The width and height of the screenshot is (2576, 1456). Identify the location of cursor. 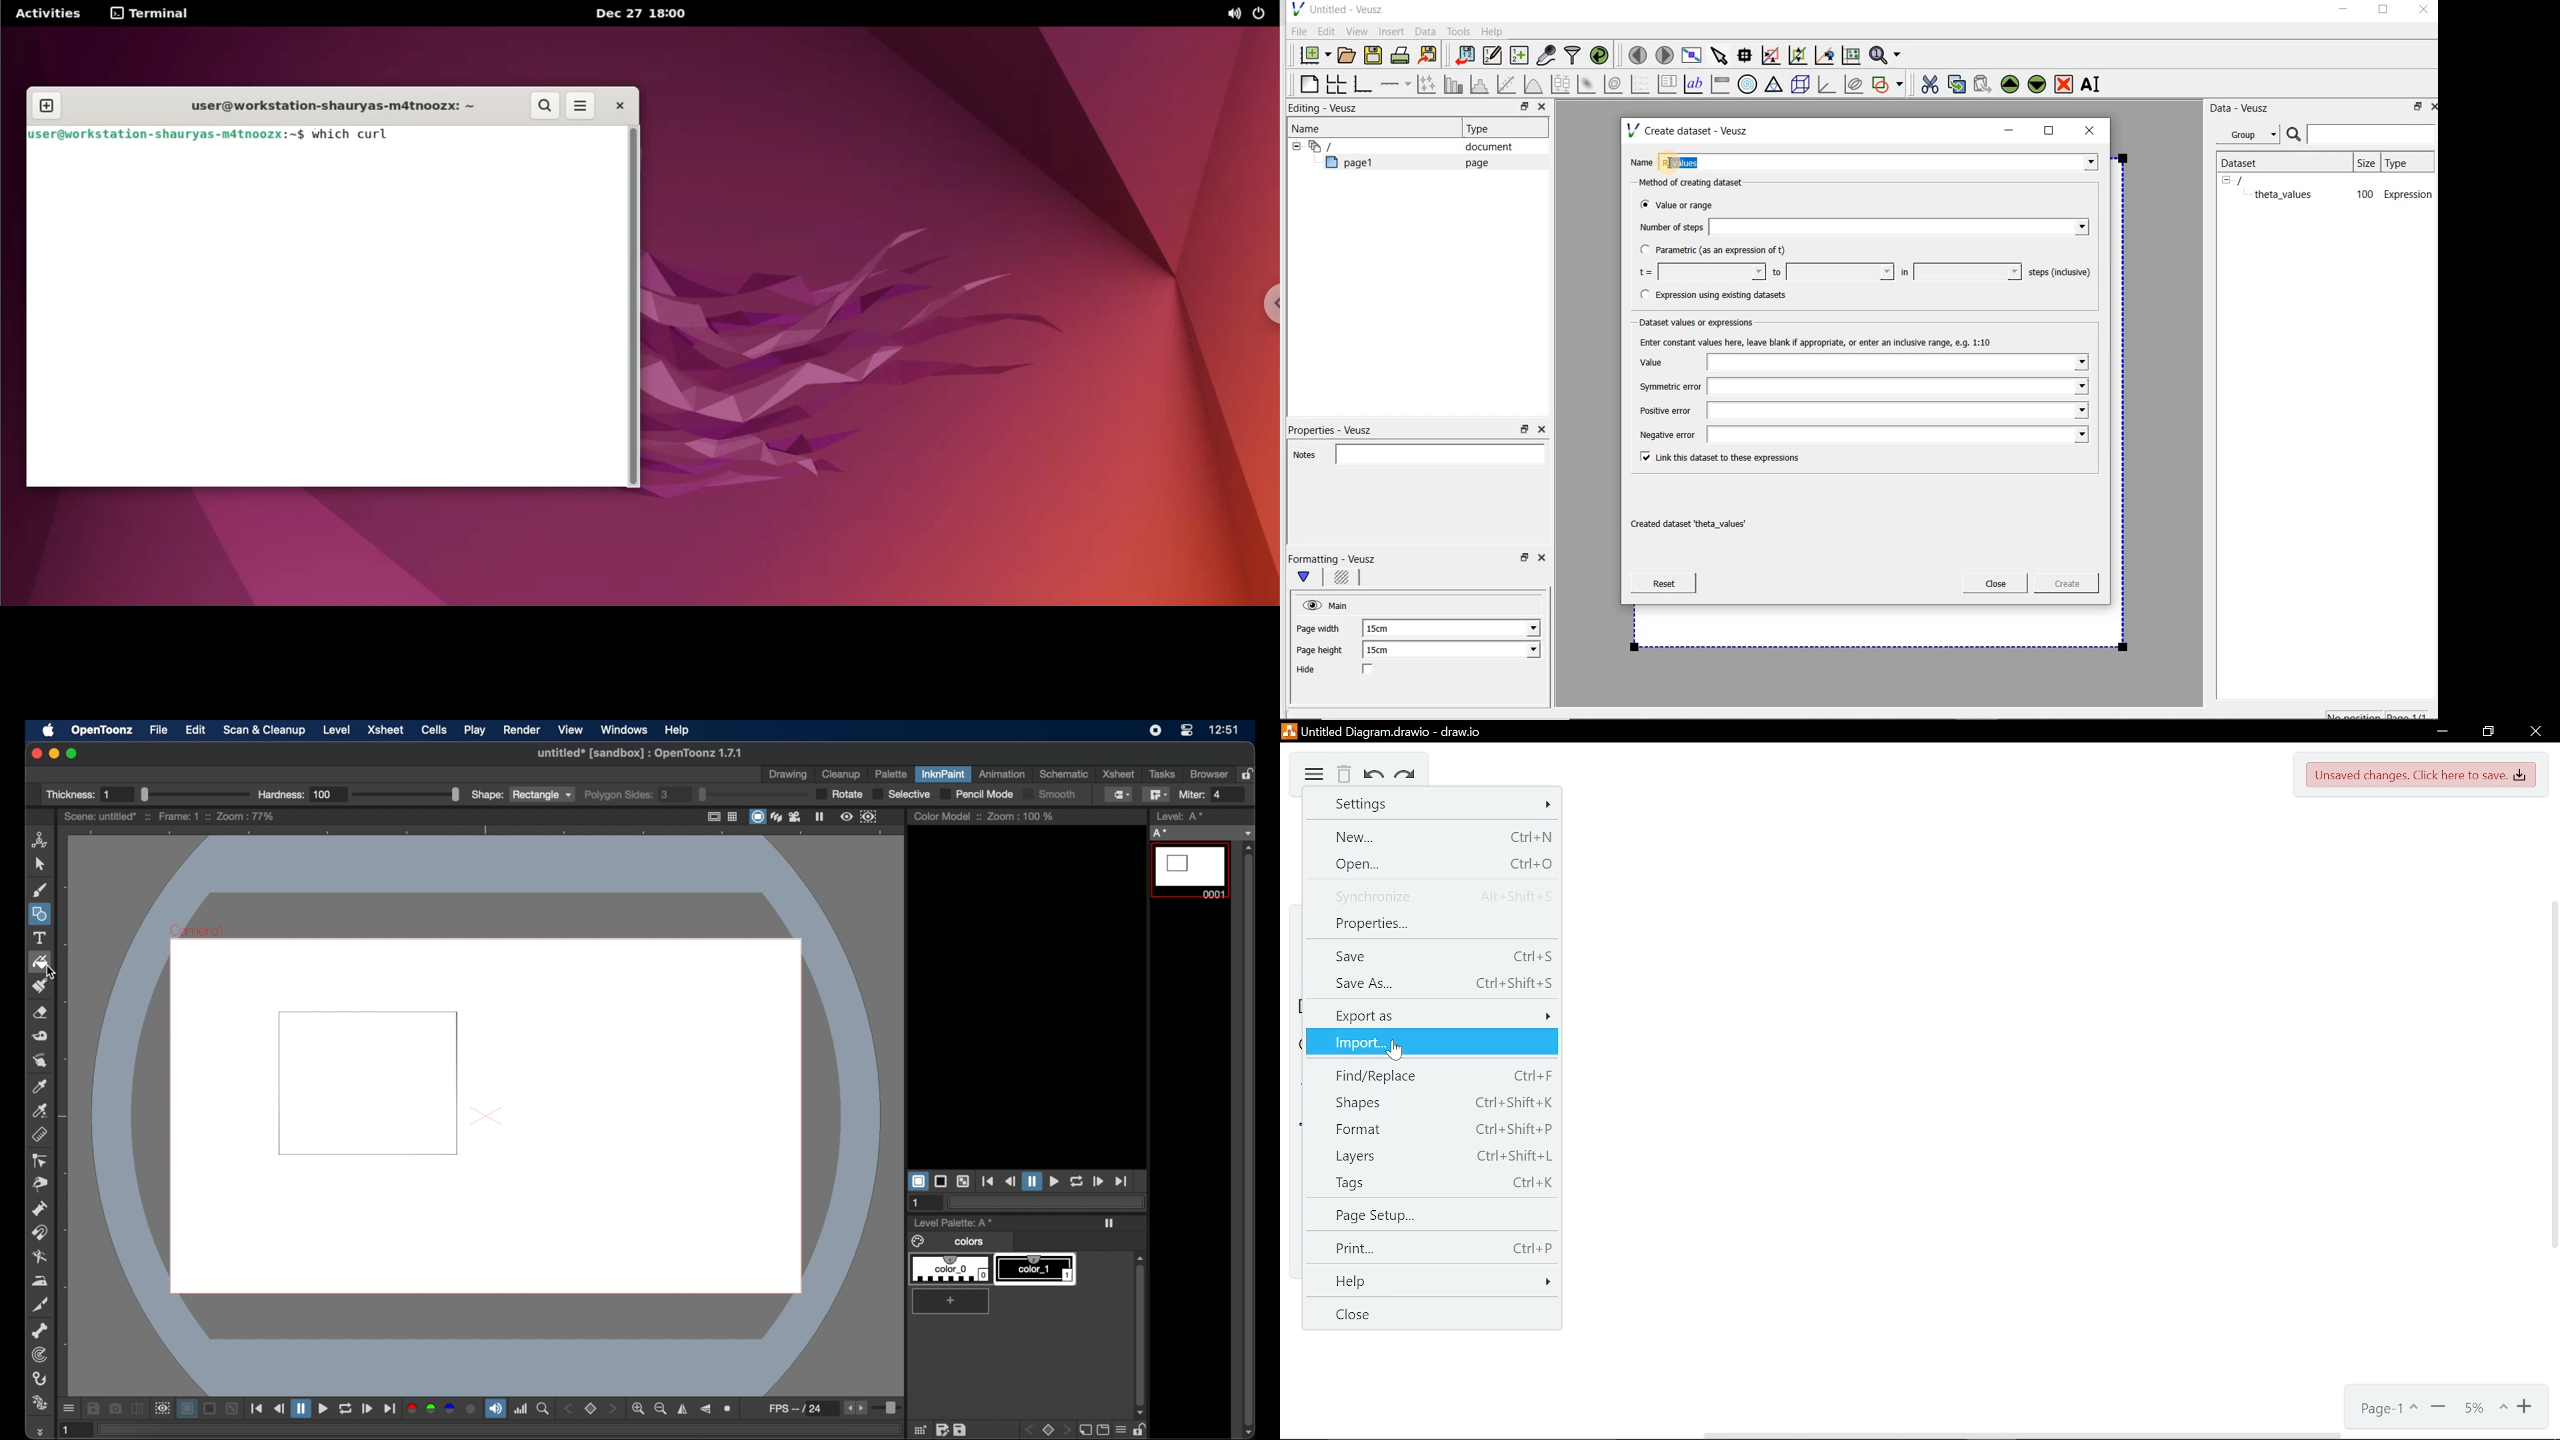
(457, 1155).